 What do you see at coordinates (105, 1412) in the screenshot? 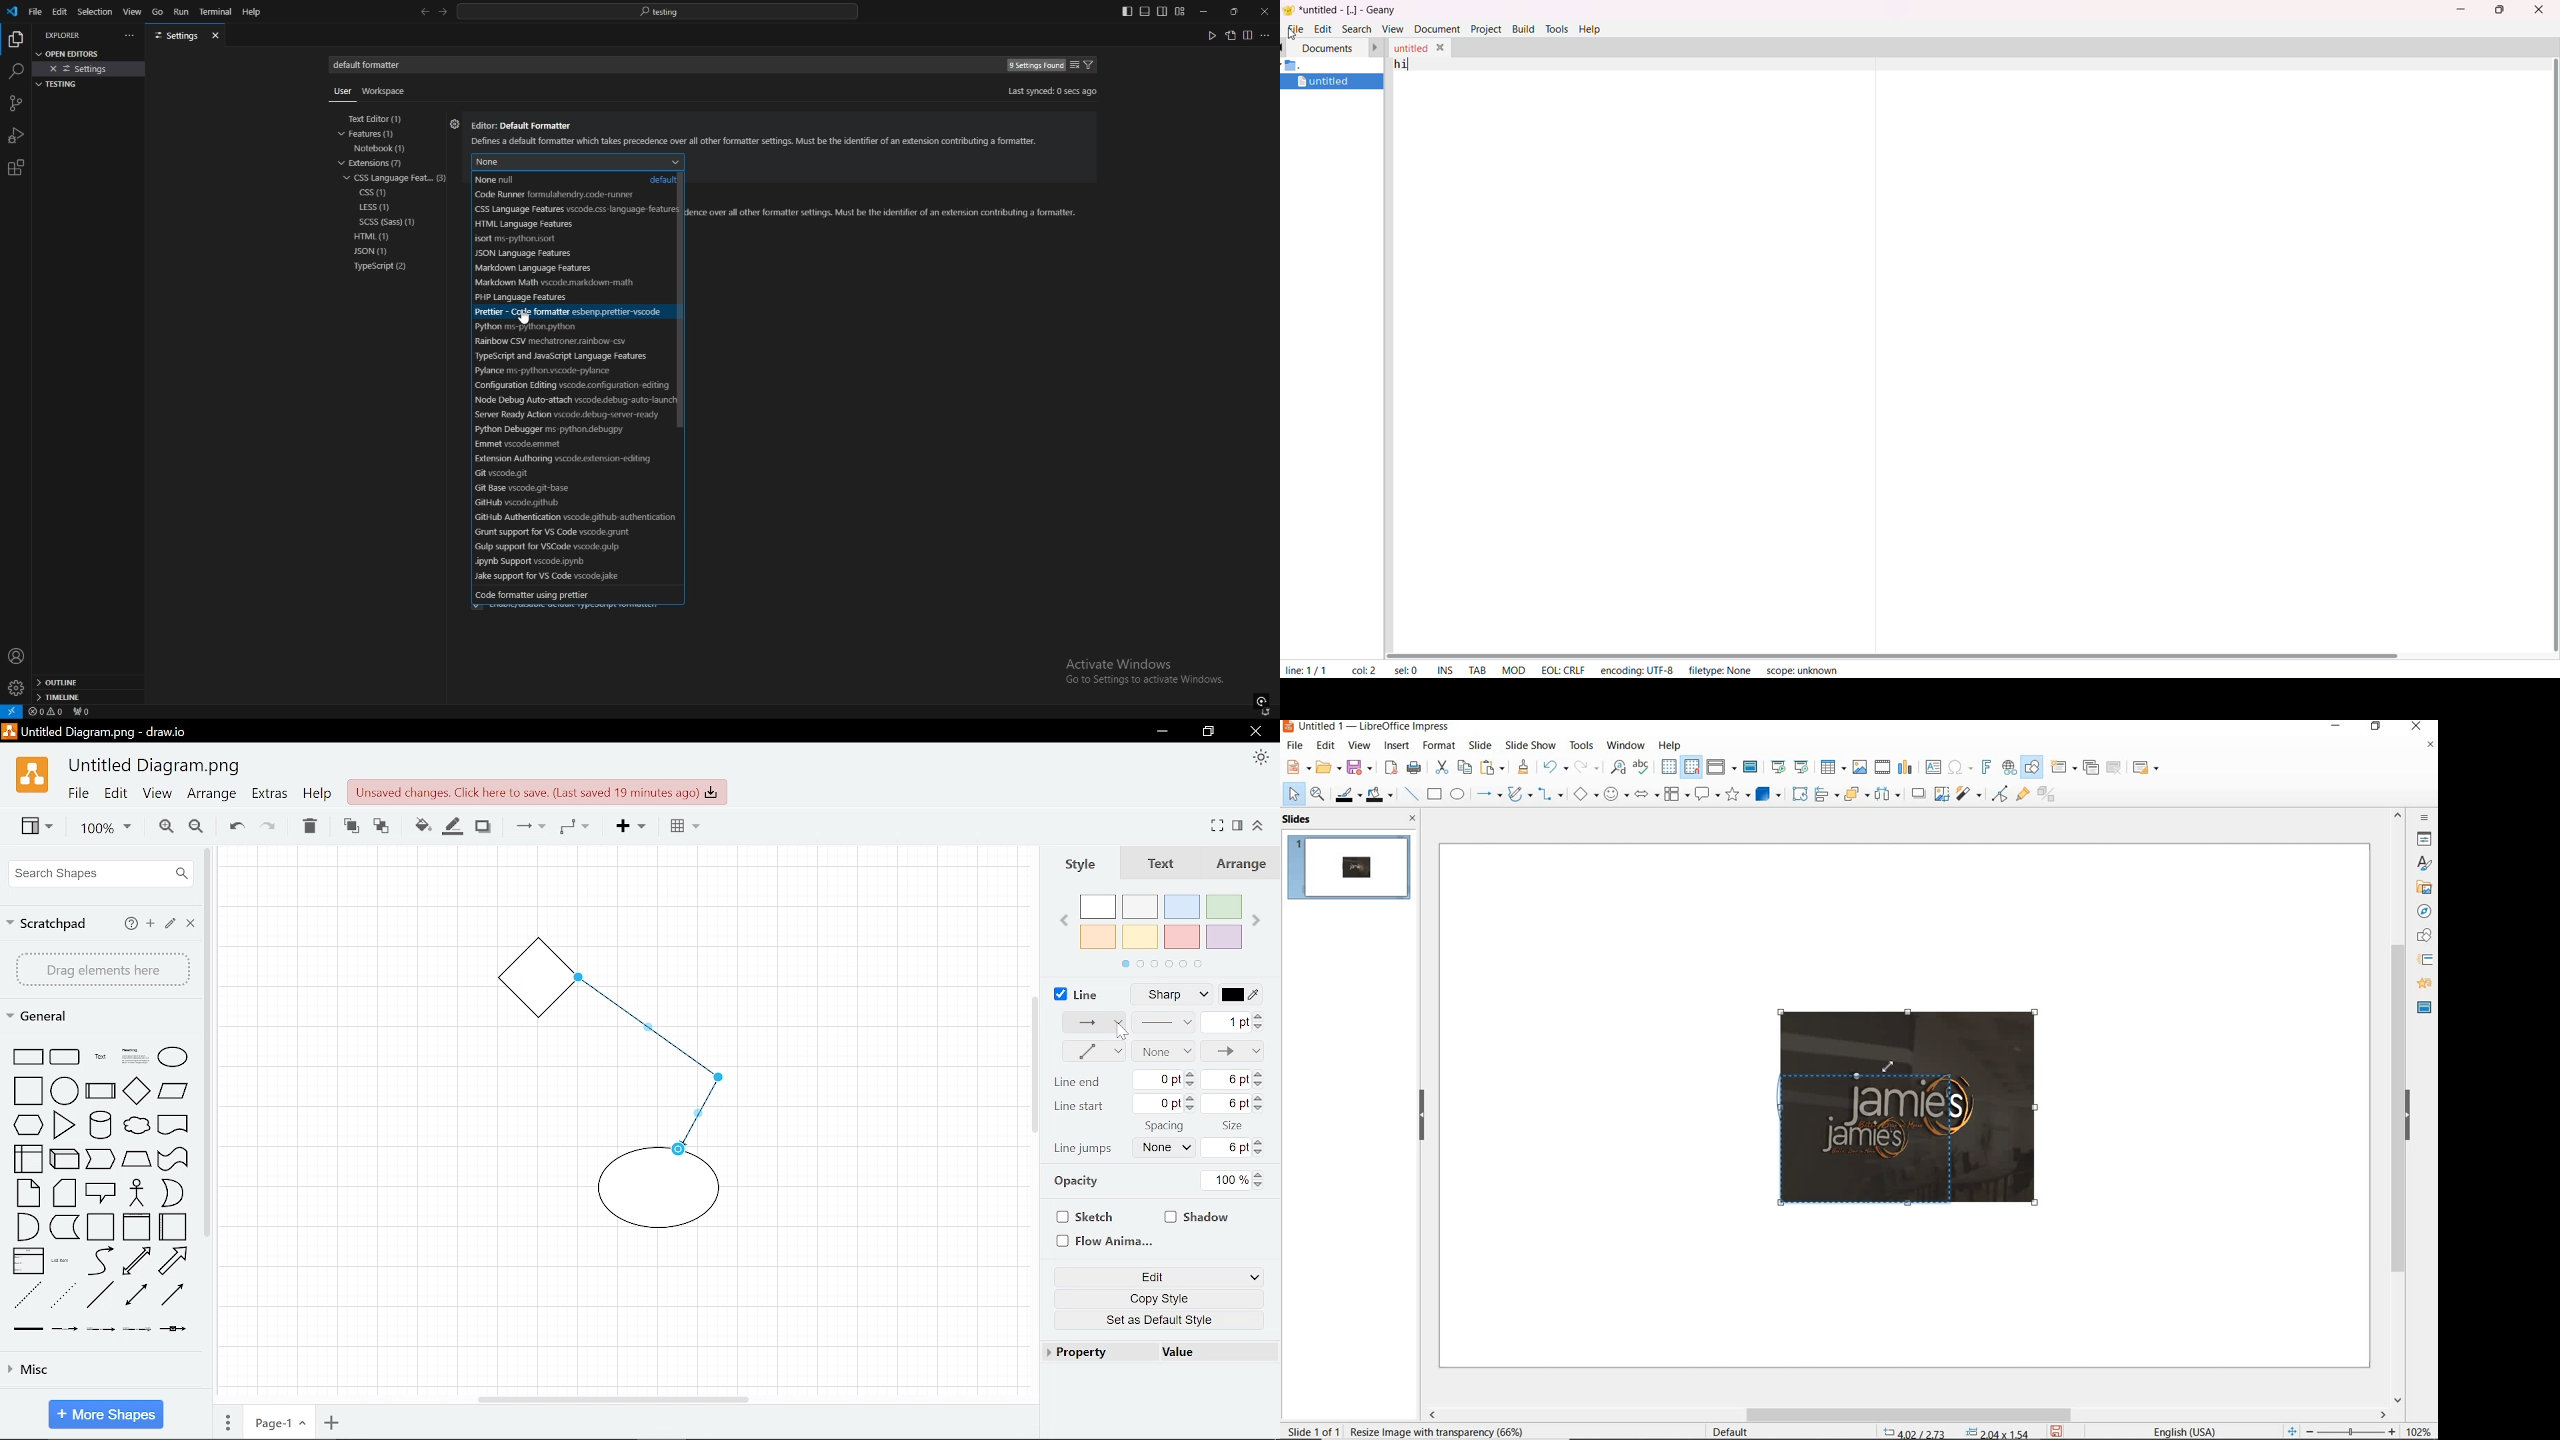
I see `More shapes` at bounding box center [105, 1412].